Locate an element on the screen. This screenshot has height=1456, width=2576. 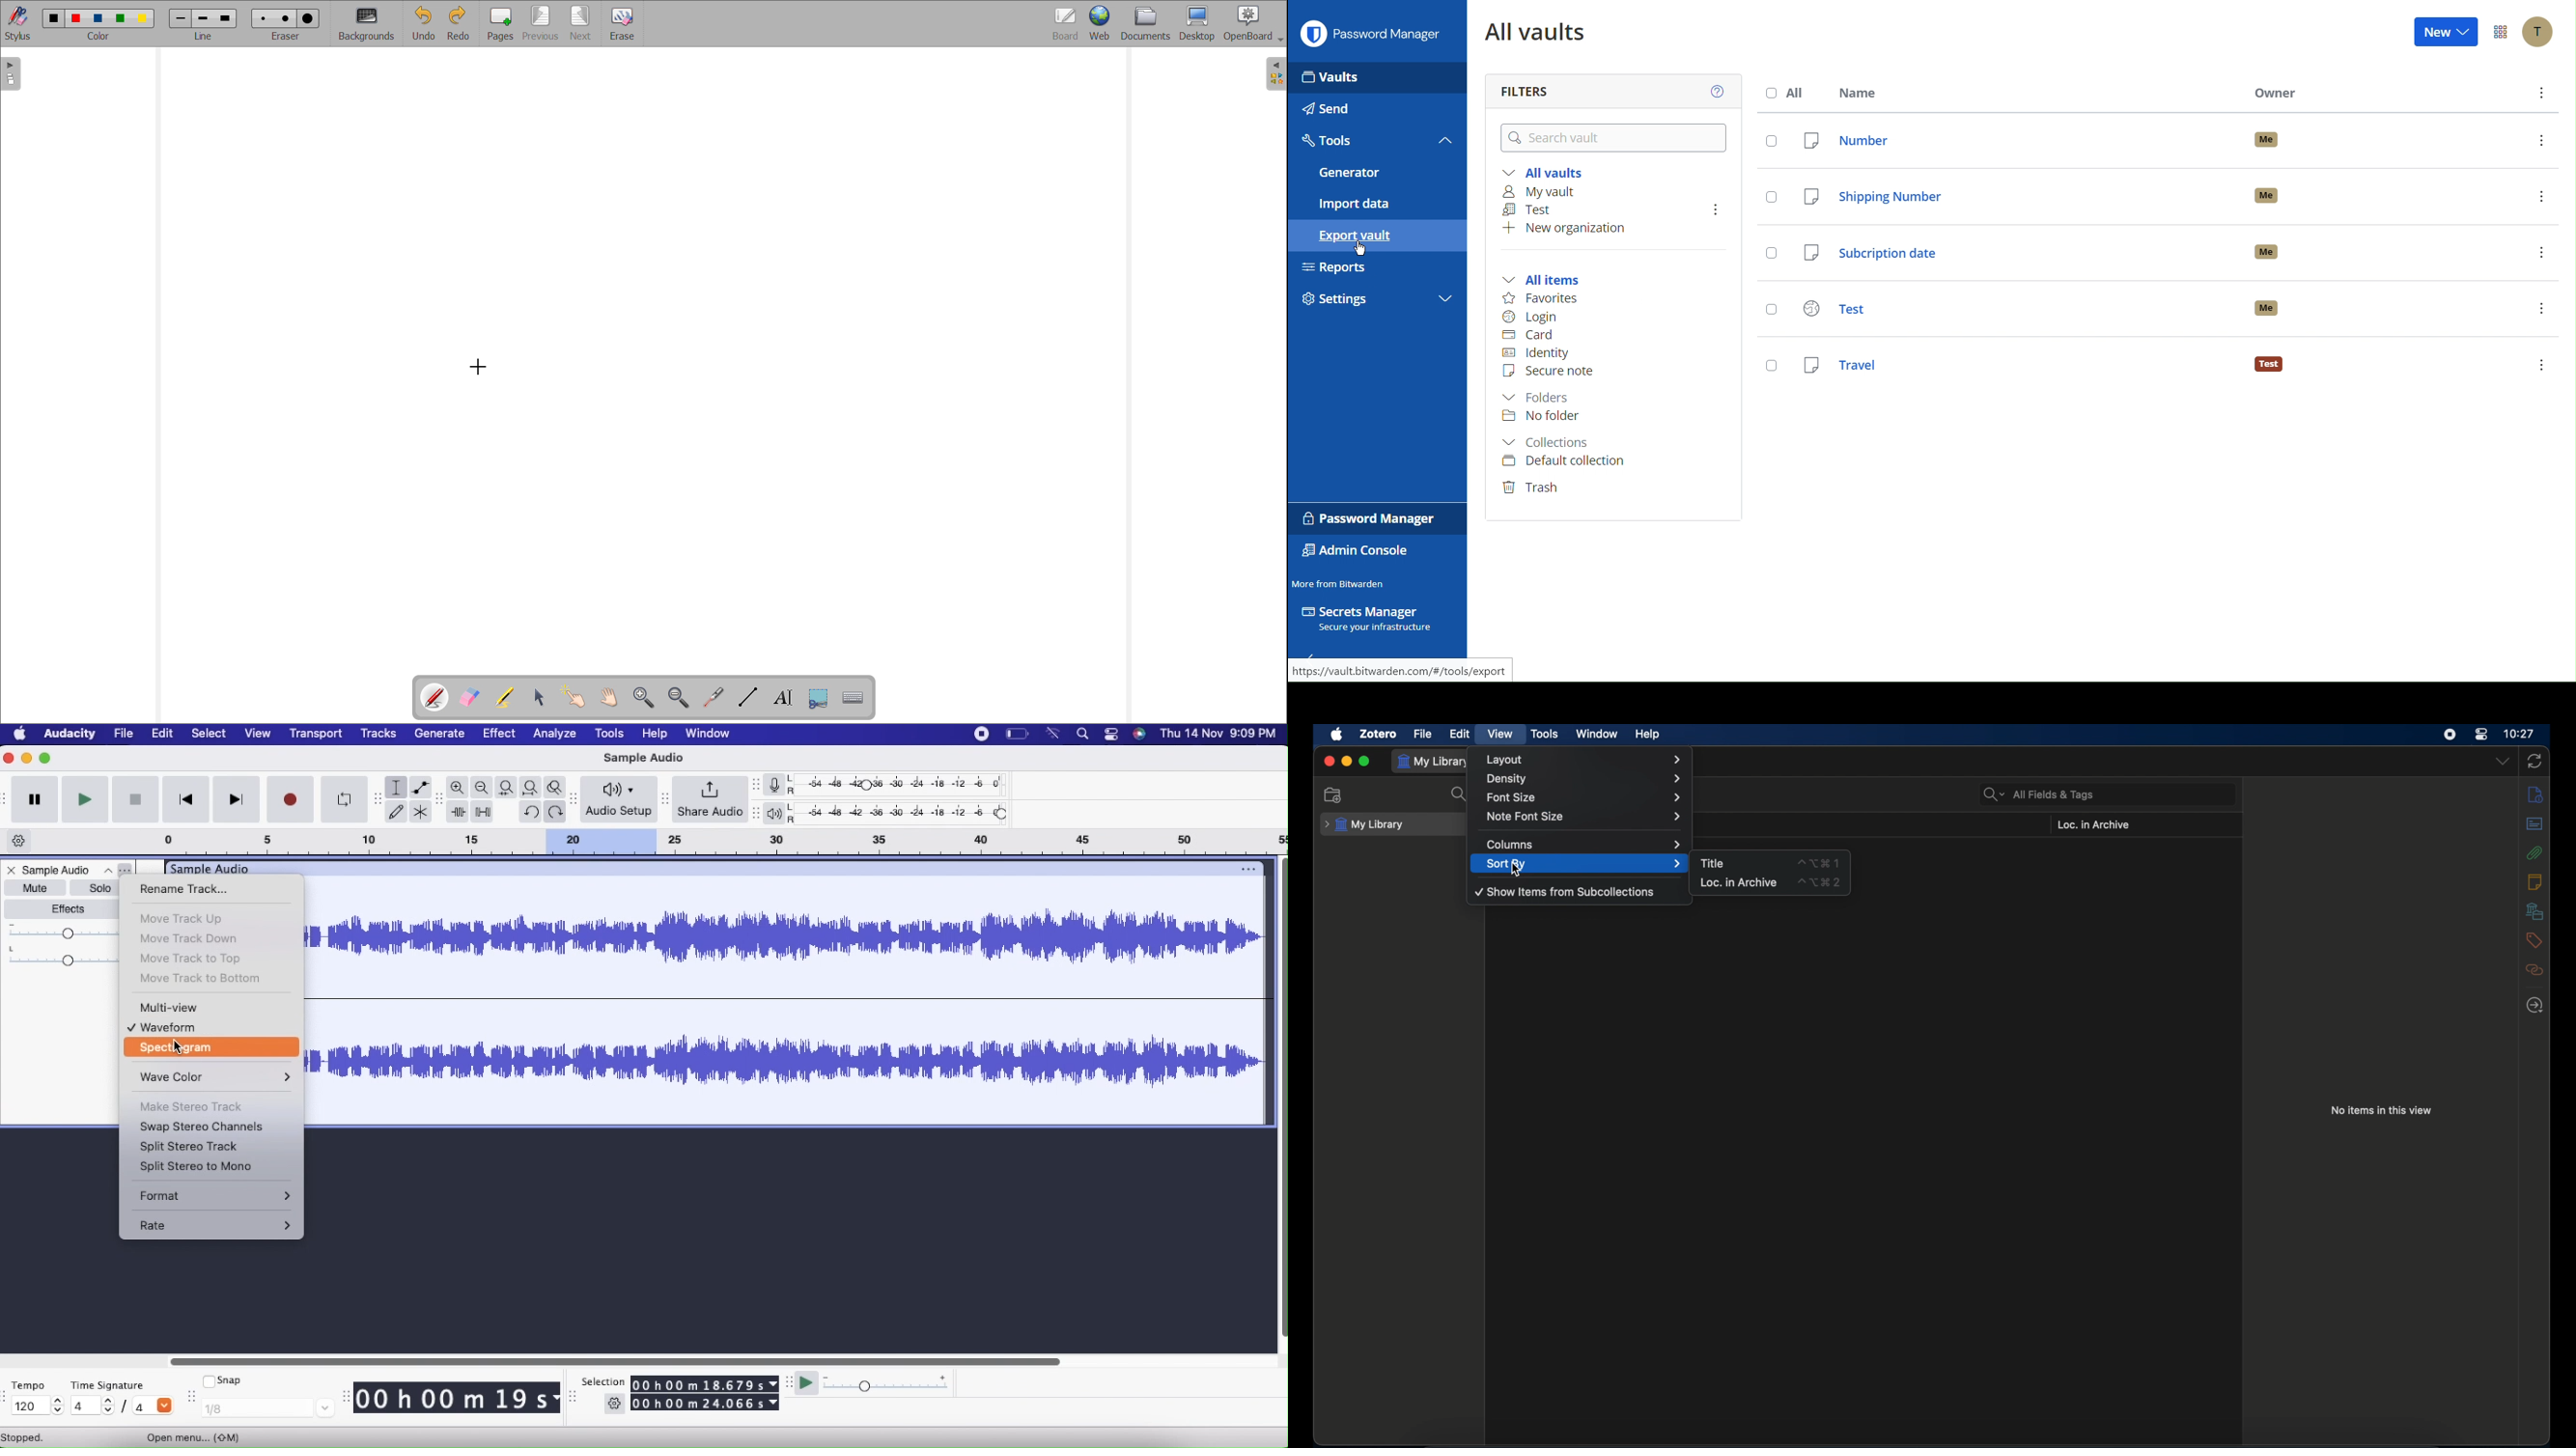
options is located at coordinates (2541, 93).